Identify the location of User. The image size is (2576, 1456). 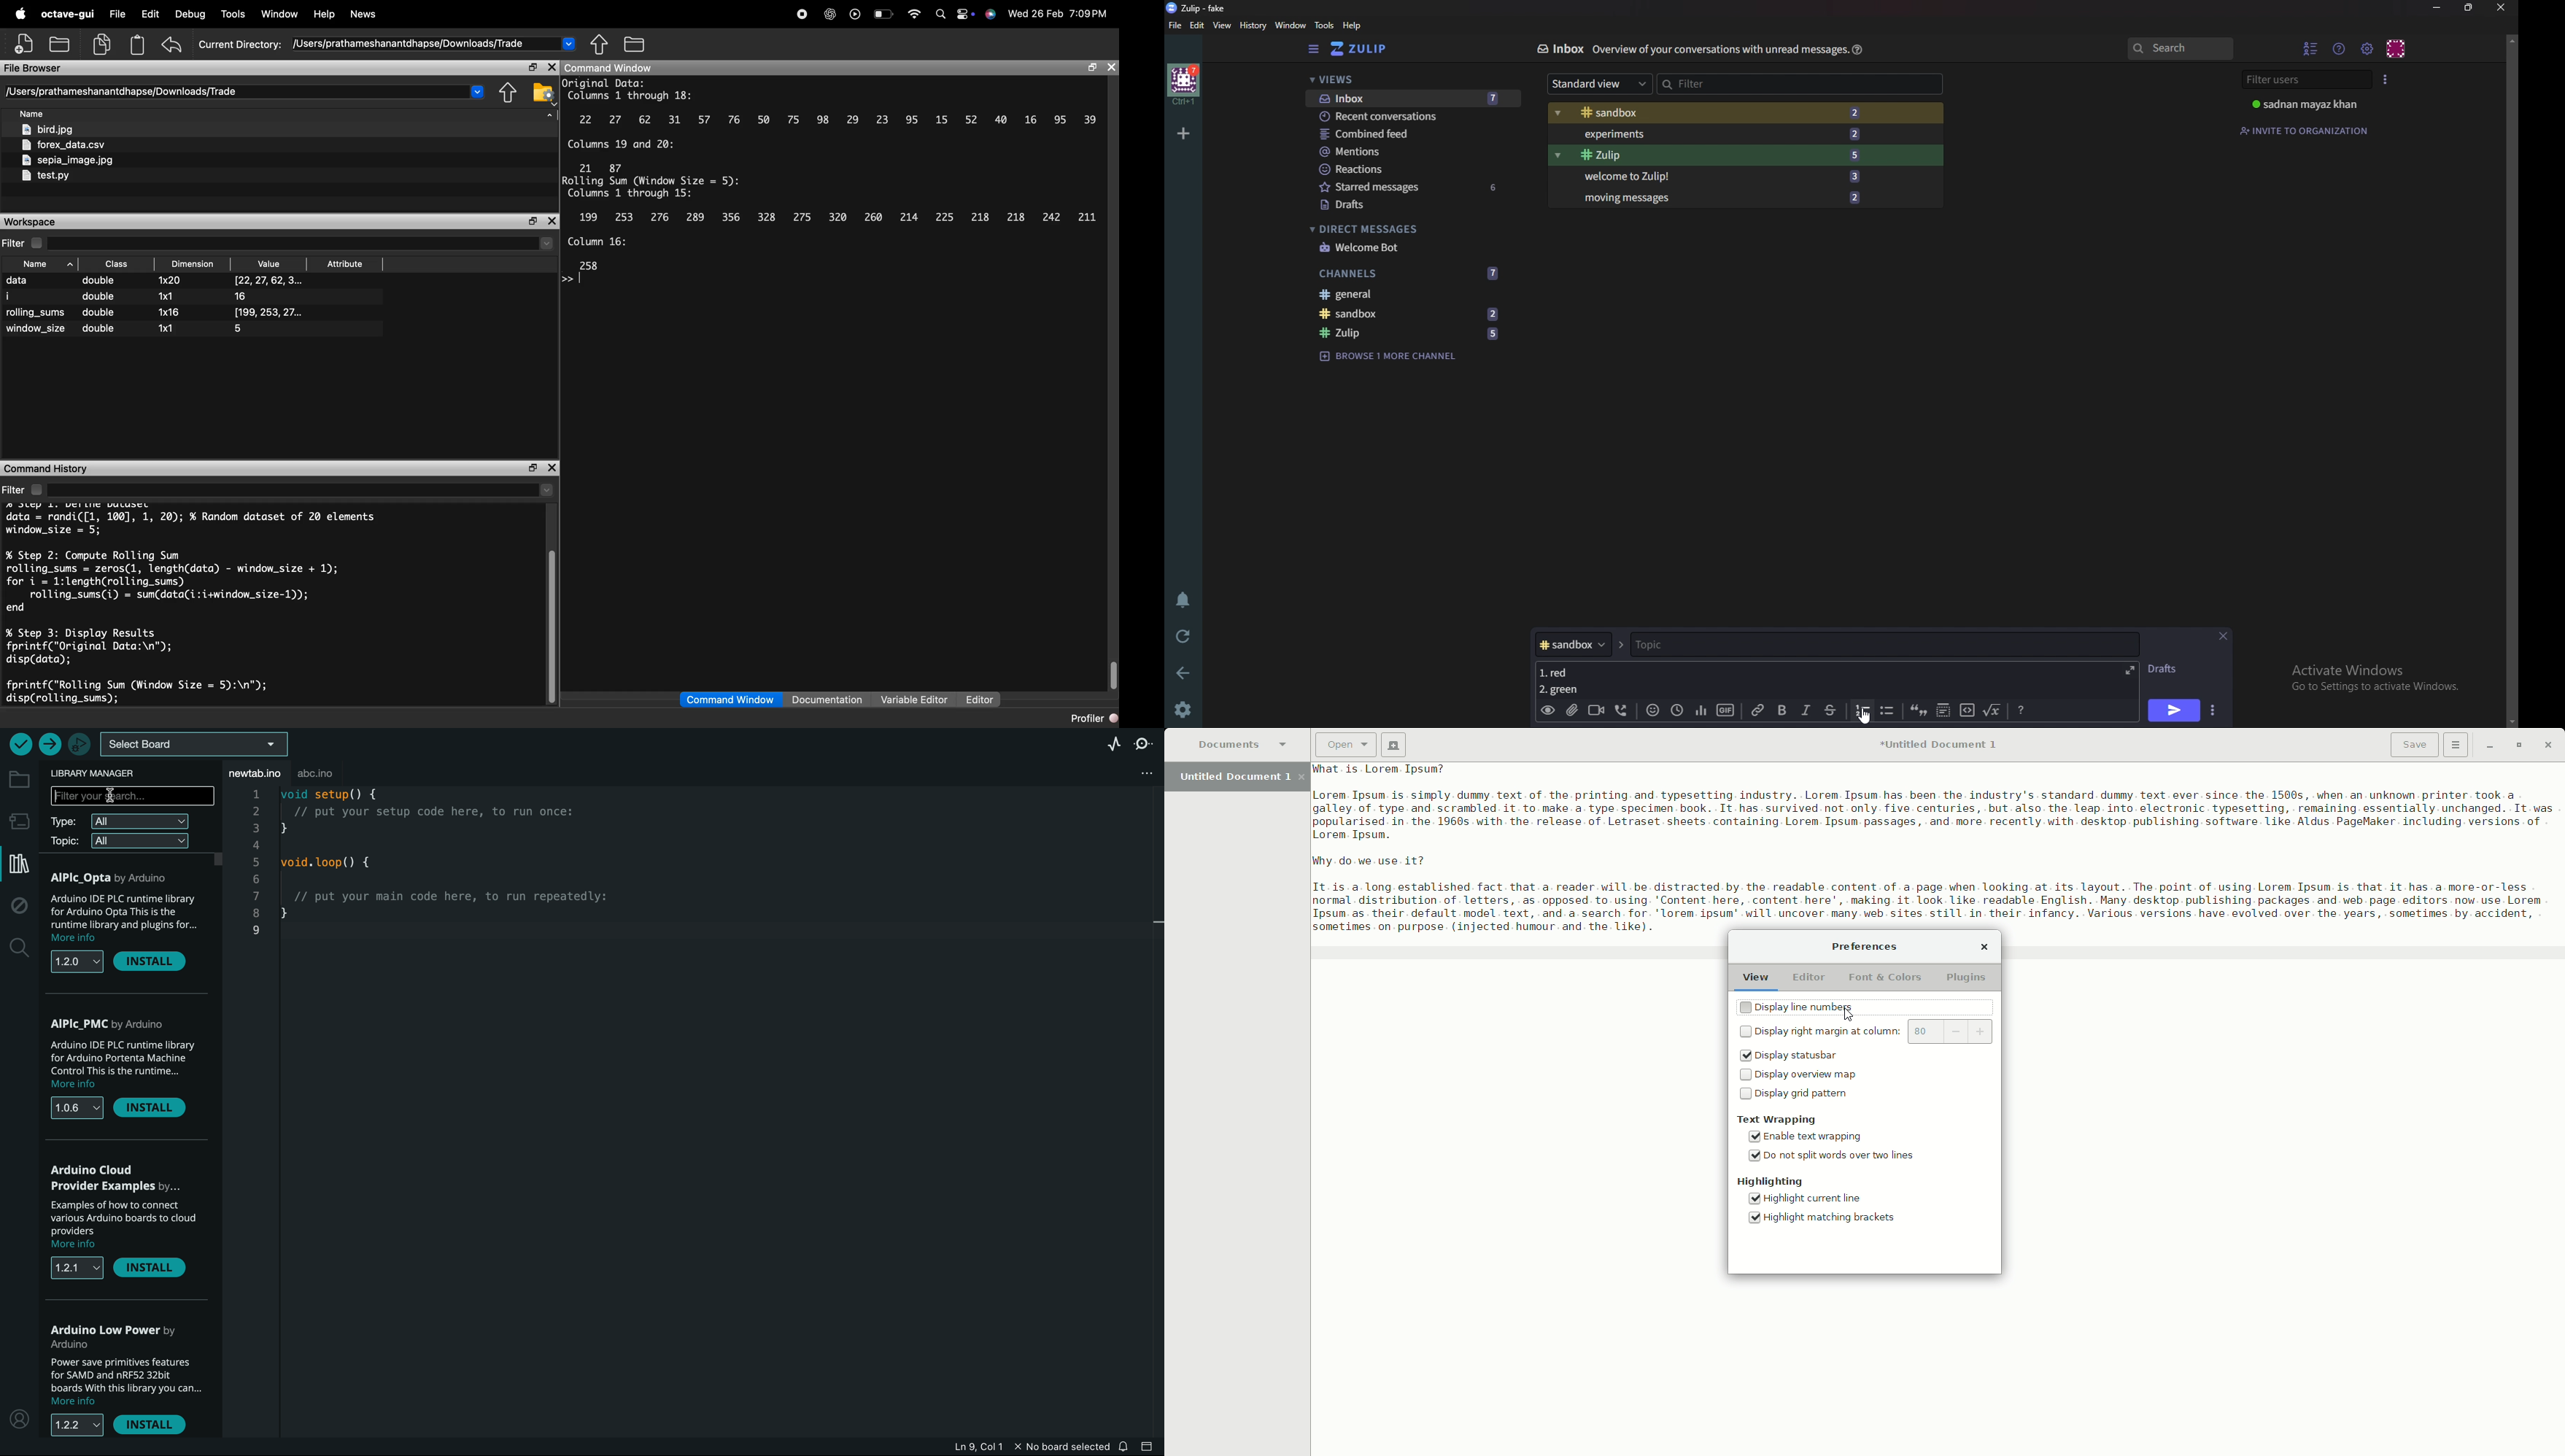
(2309, 104).